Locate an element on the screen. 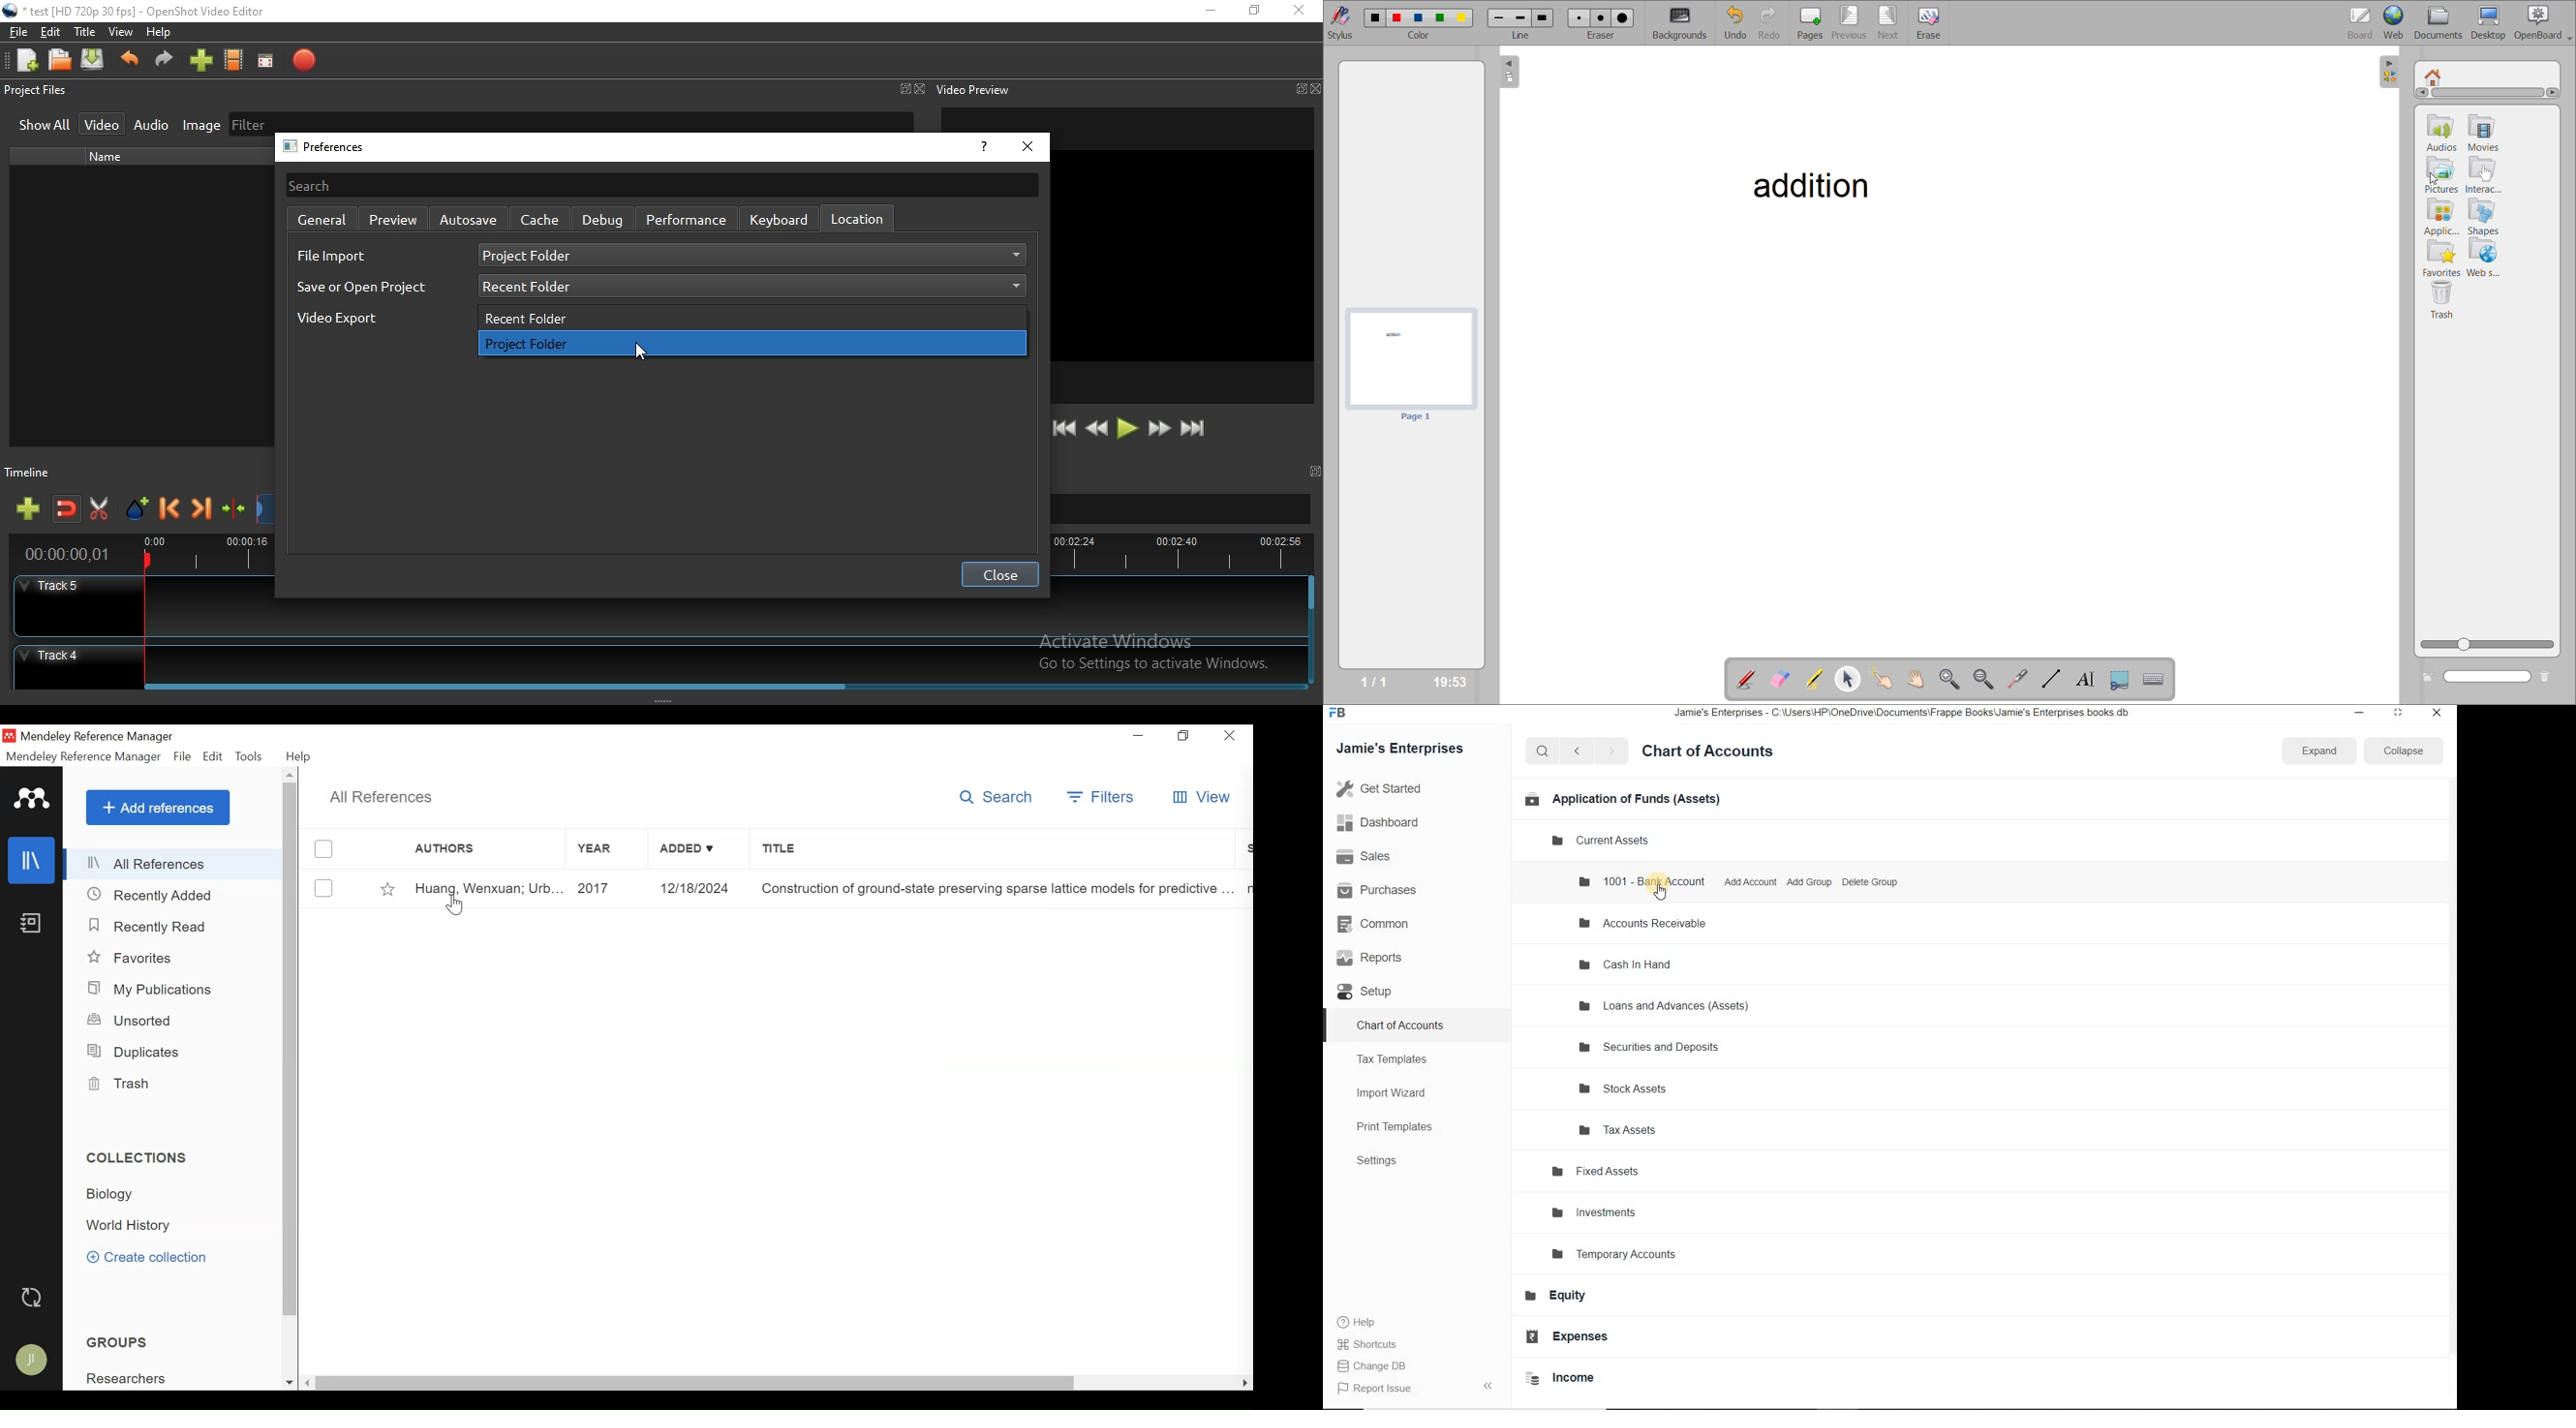 The image size is (2576, 1428). Chart of Accounts is located at coordinates (1403, 1024).